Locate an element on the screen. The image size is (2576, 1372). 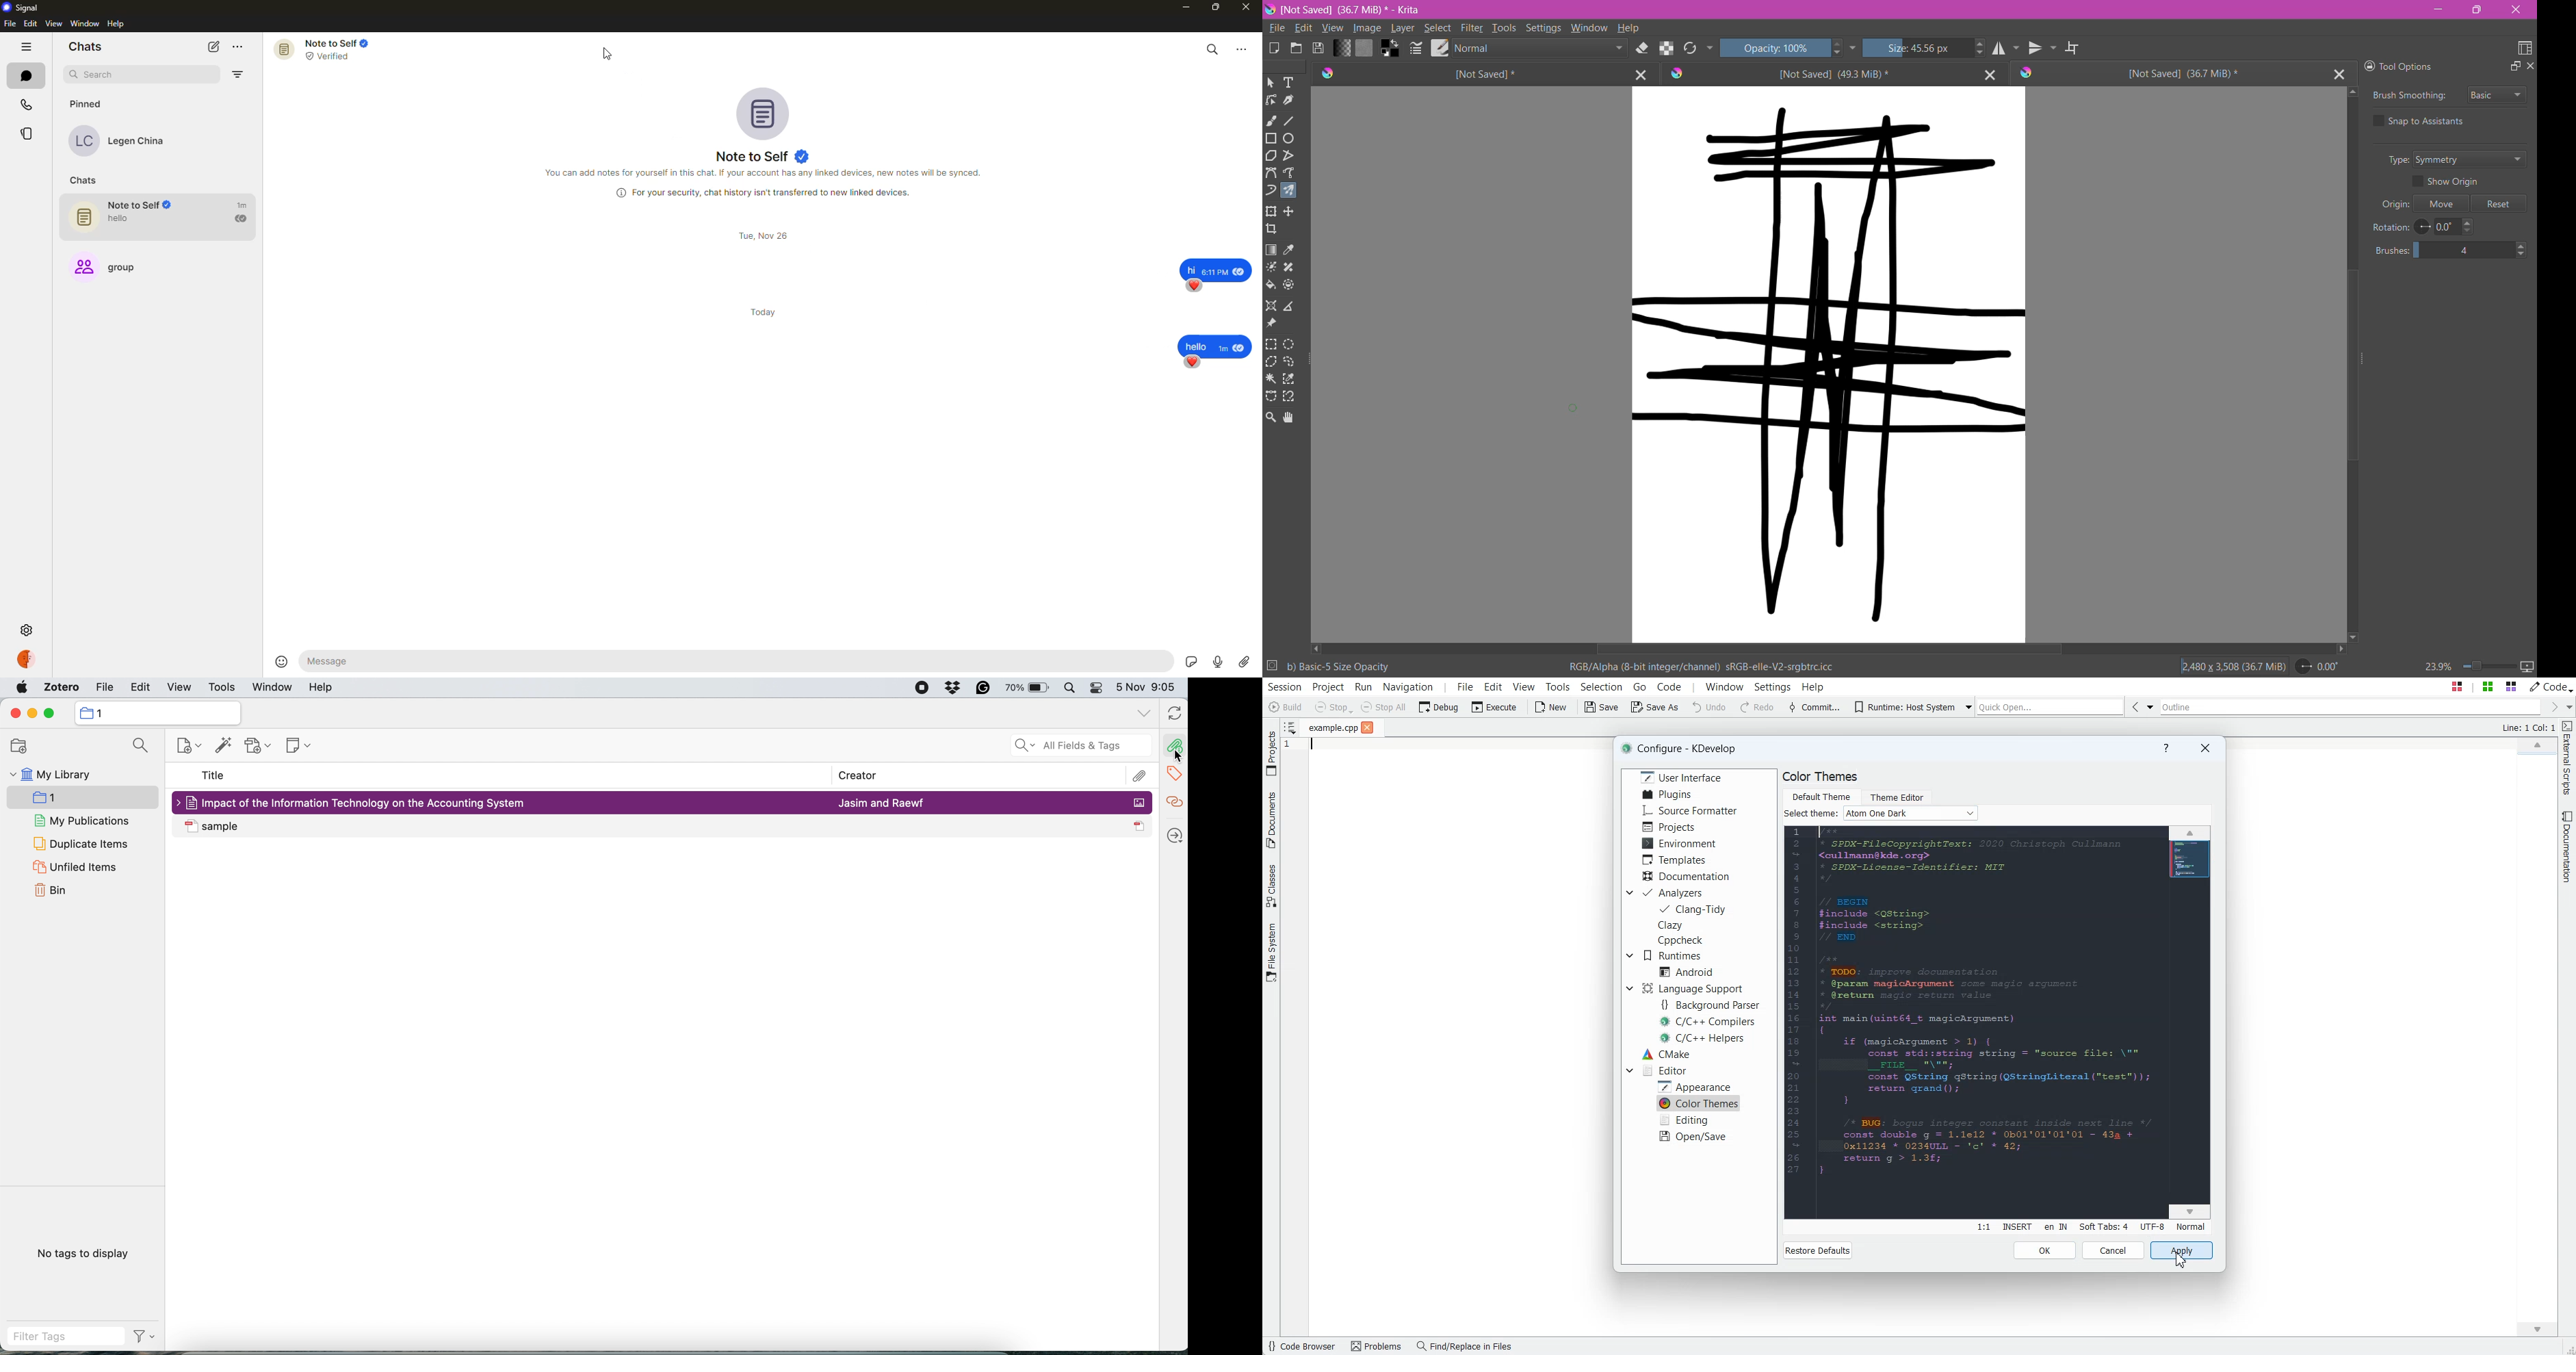
help is located at coordinates (116, 24).